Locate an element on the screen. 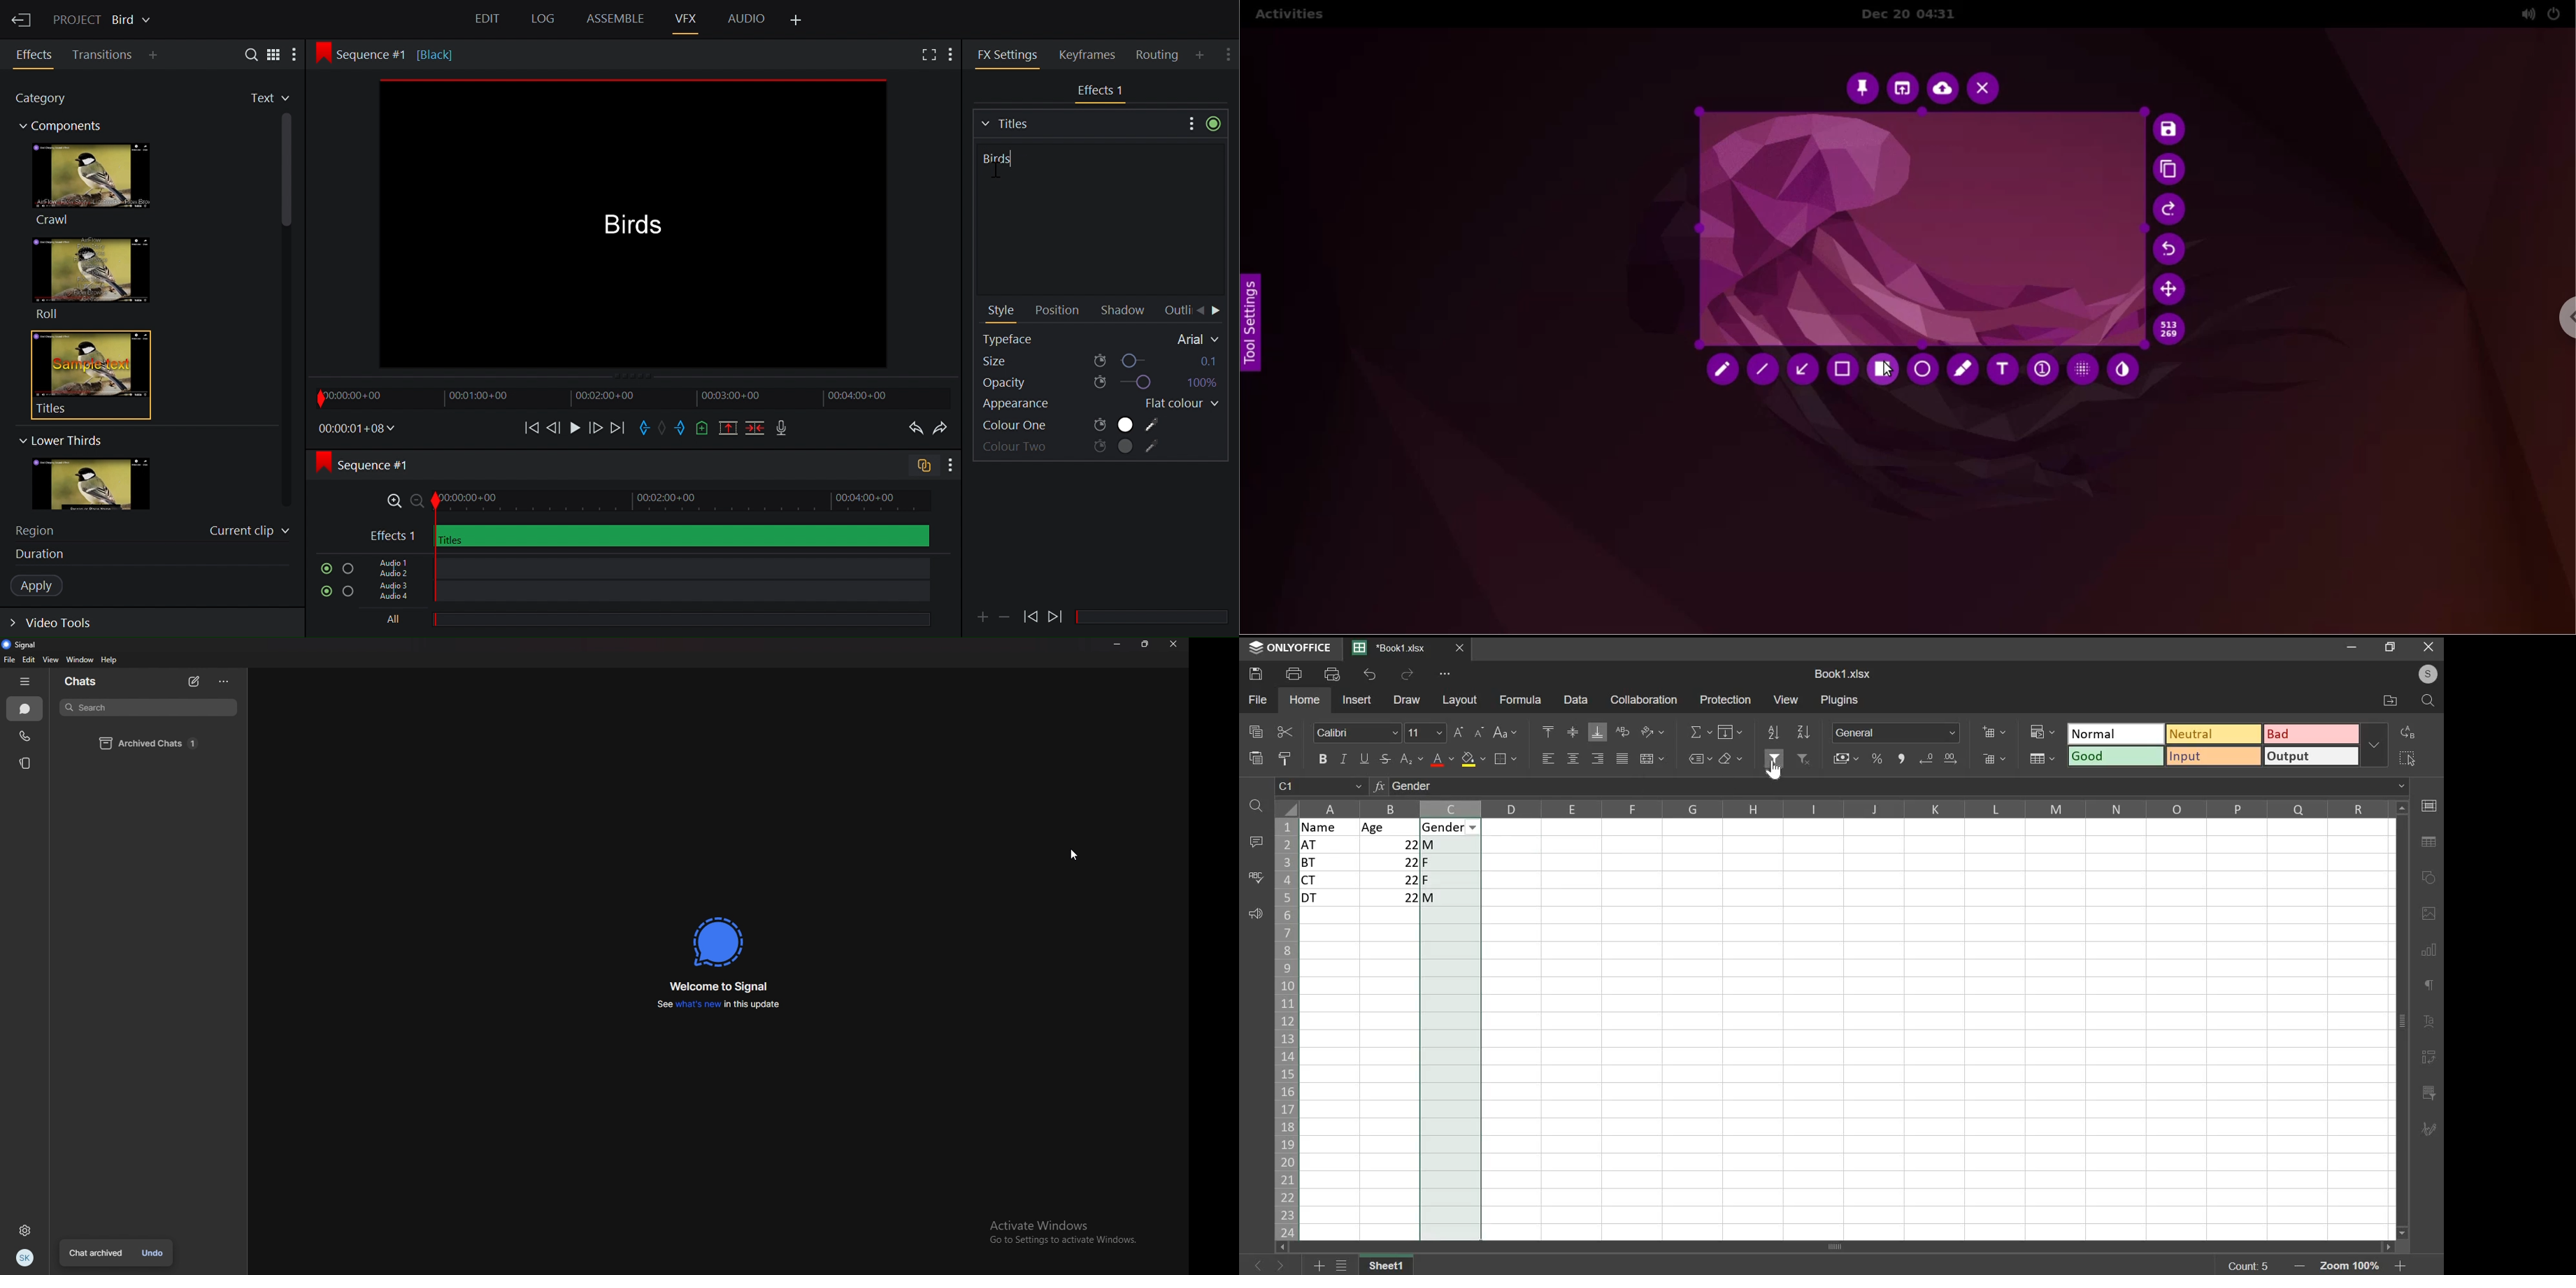 Image resolution: width=2576 pixels, height=1288 pixels. 22 is located at coordinates (1391, 879).